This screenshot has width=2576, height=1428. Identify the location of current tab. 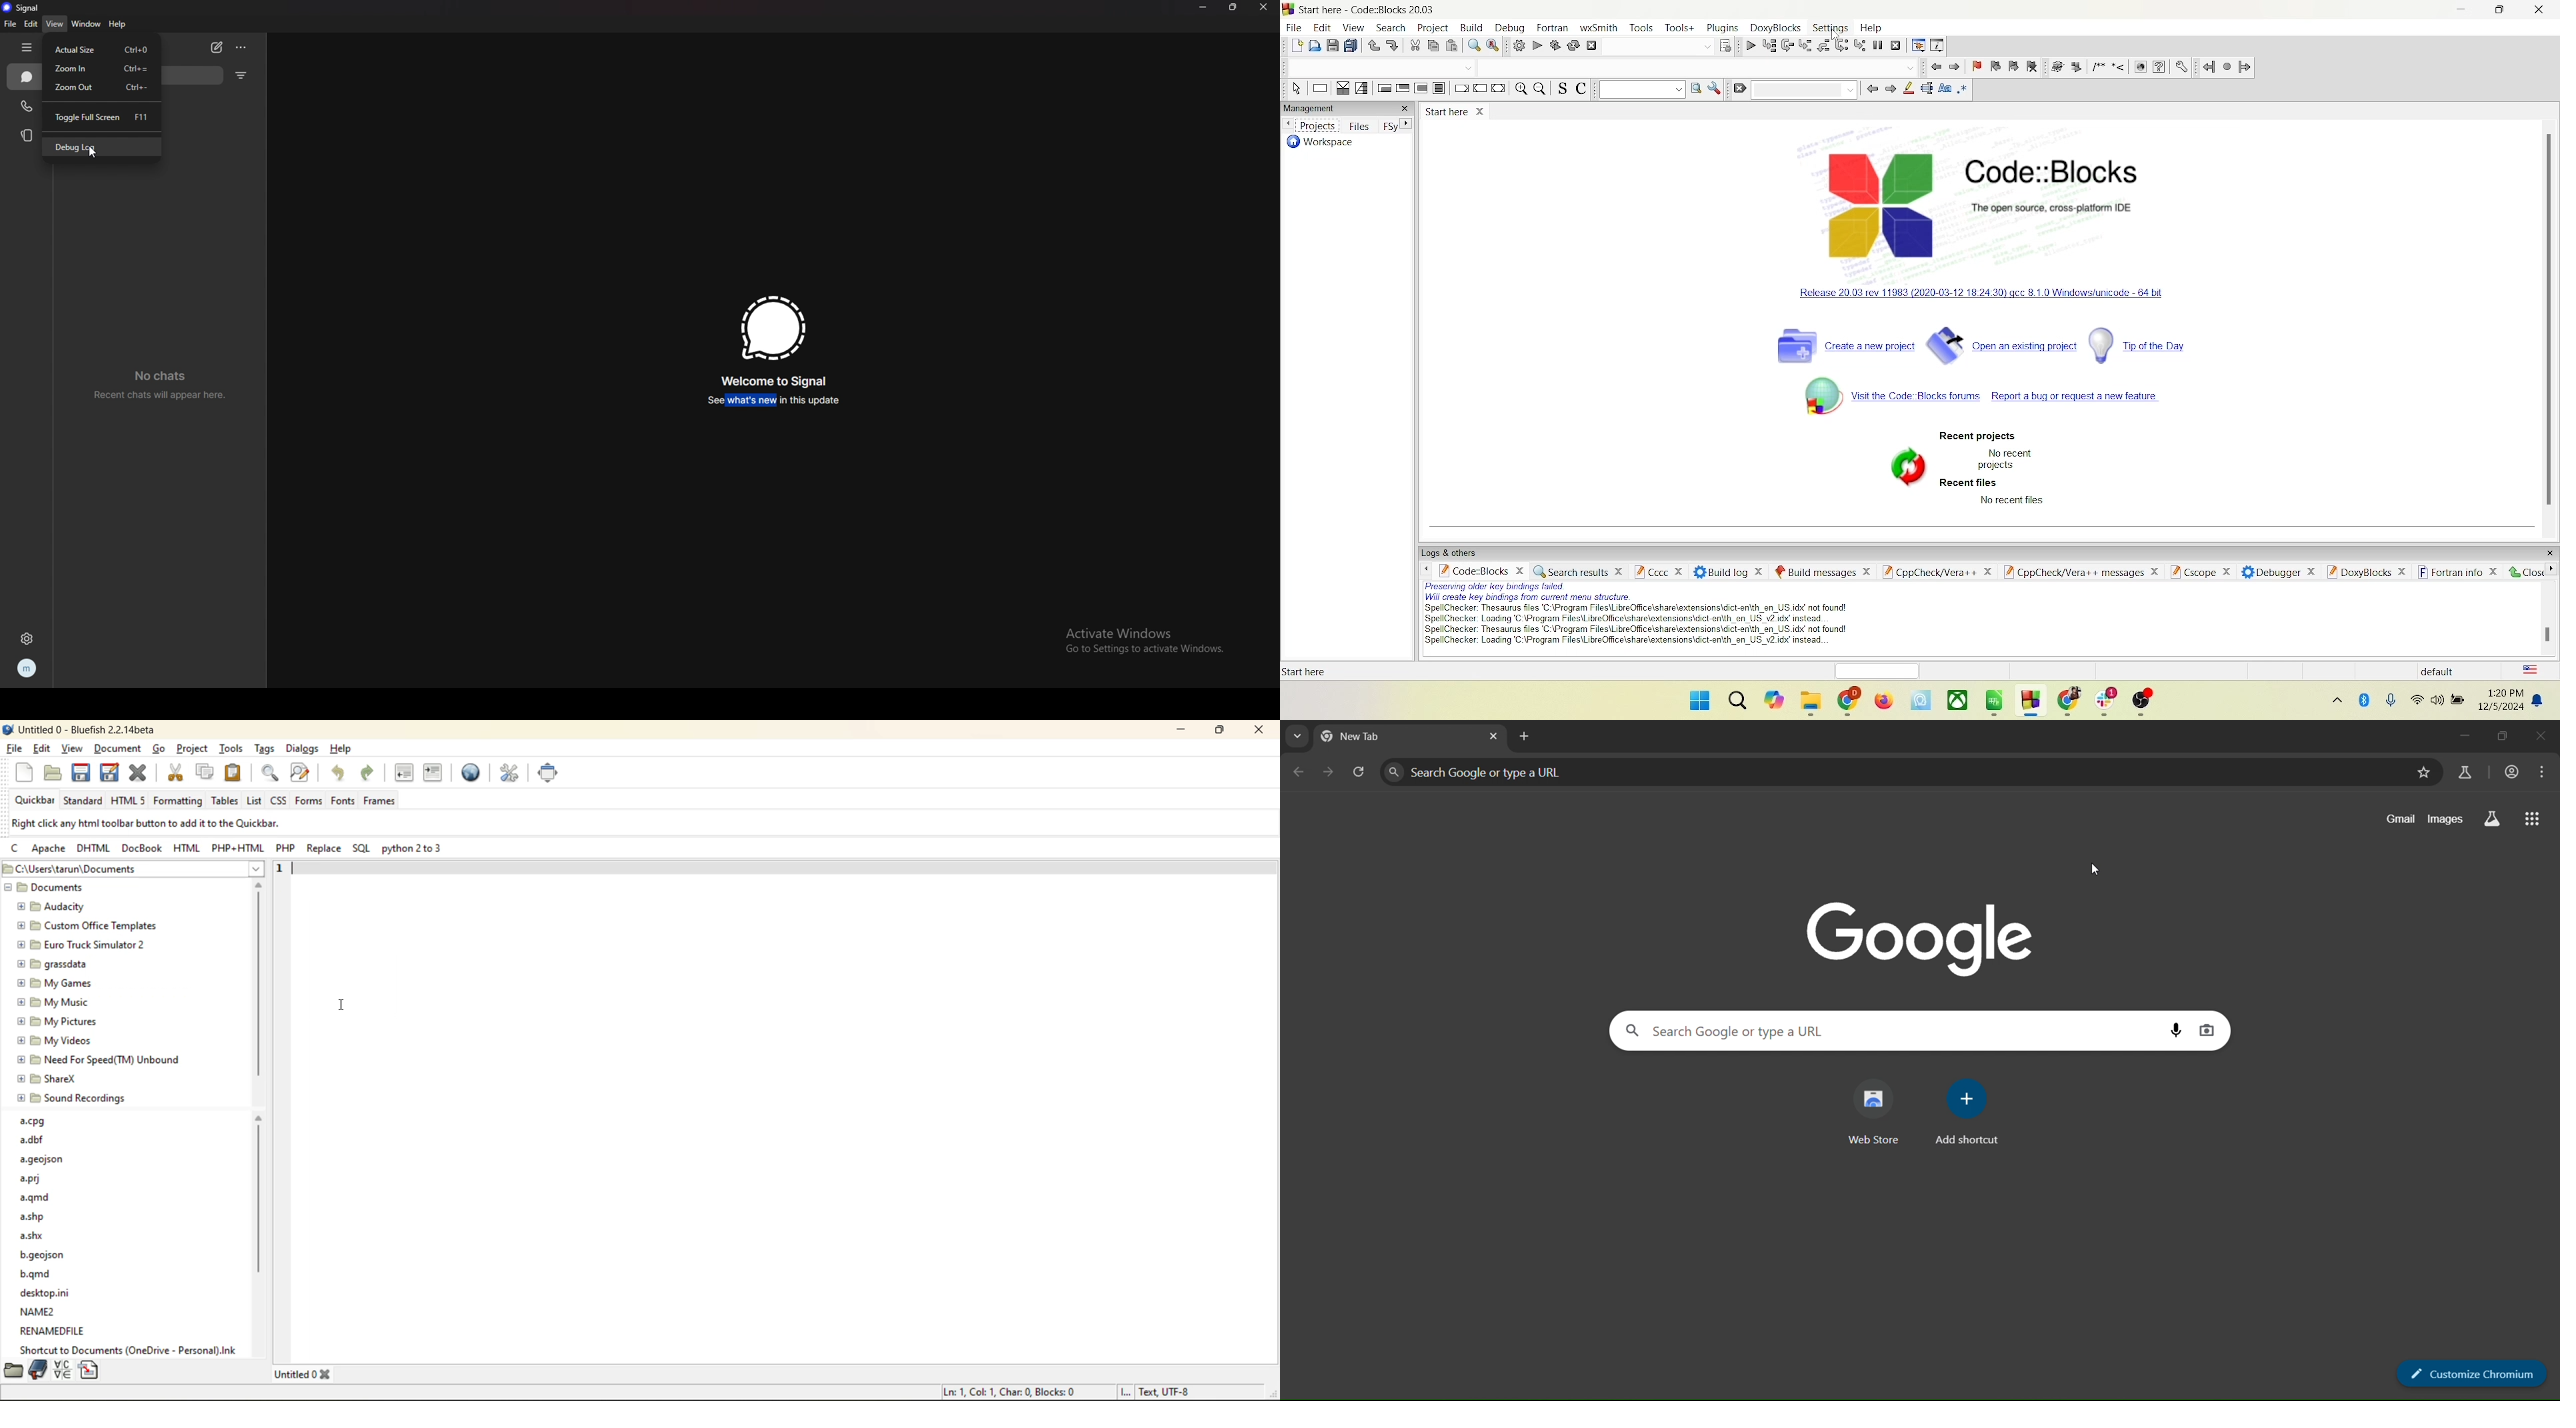
(1385, 739).